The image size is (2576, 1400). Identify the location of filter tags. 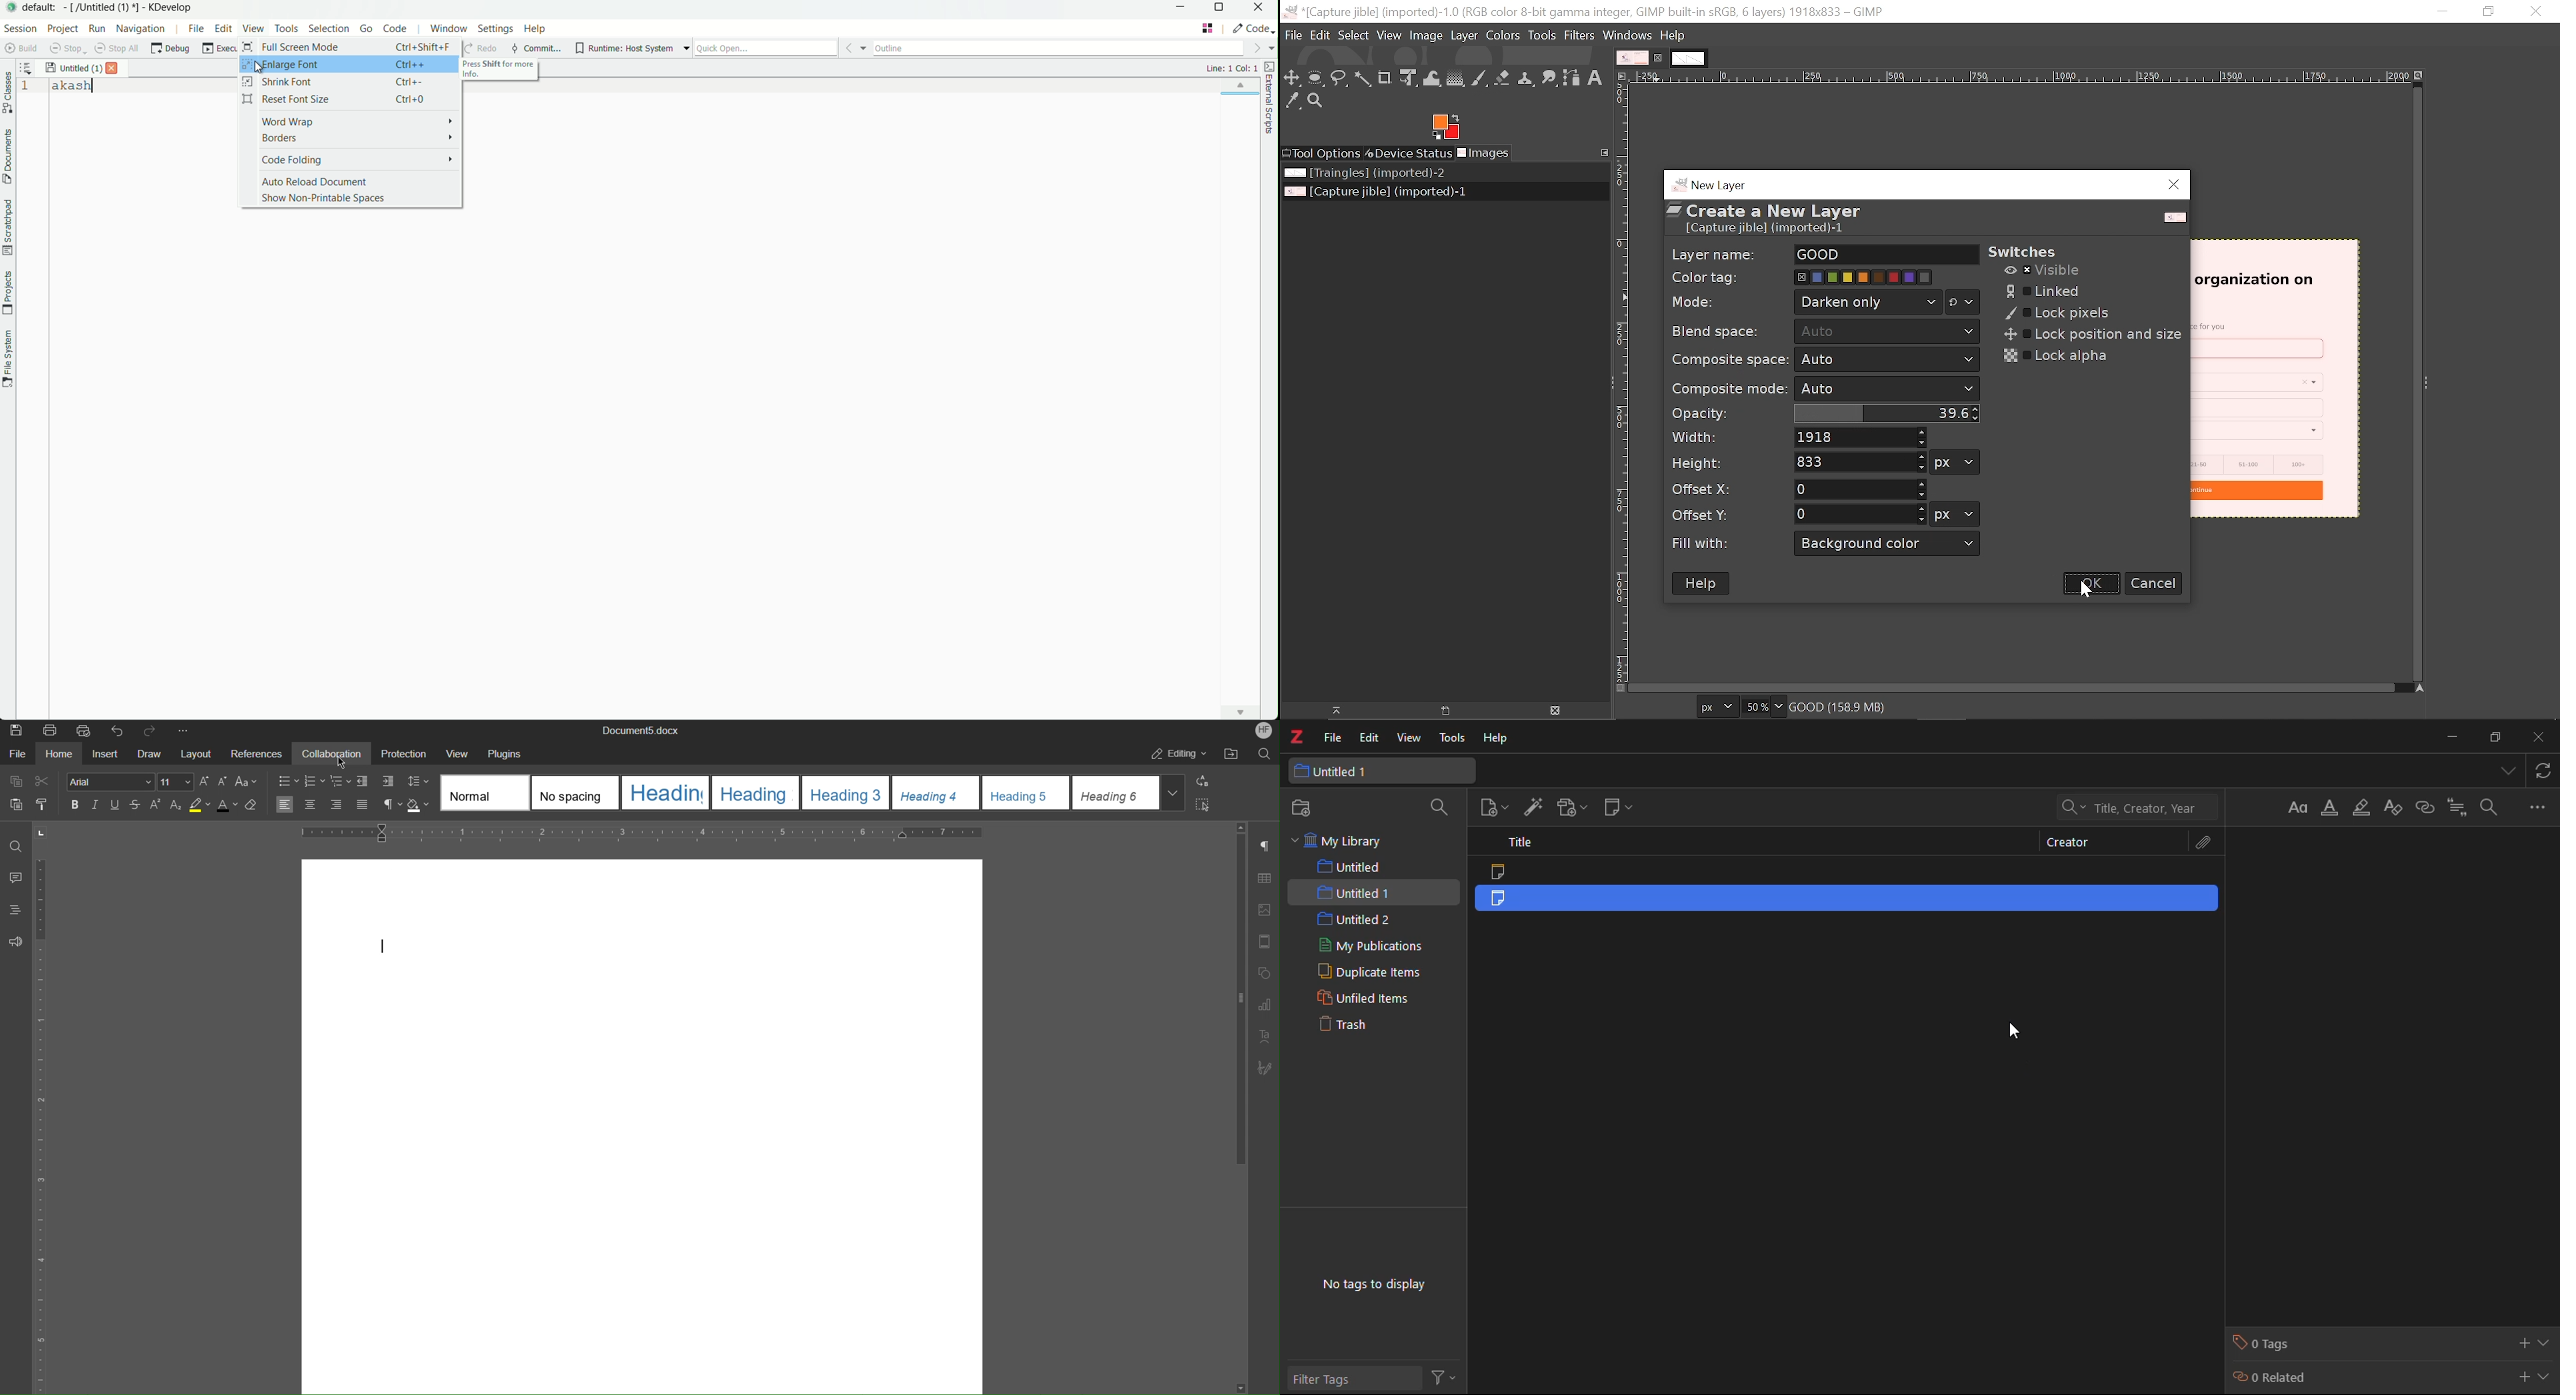
(1326, 1382).